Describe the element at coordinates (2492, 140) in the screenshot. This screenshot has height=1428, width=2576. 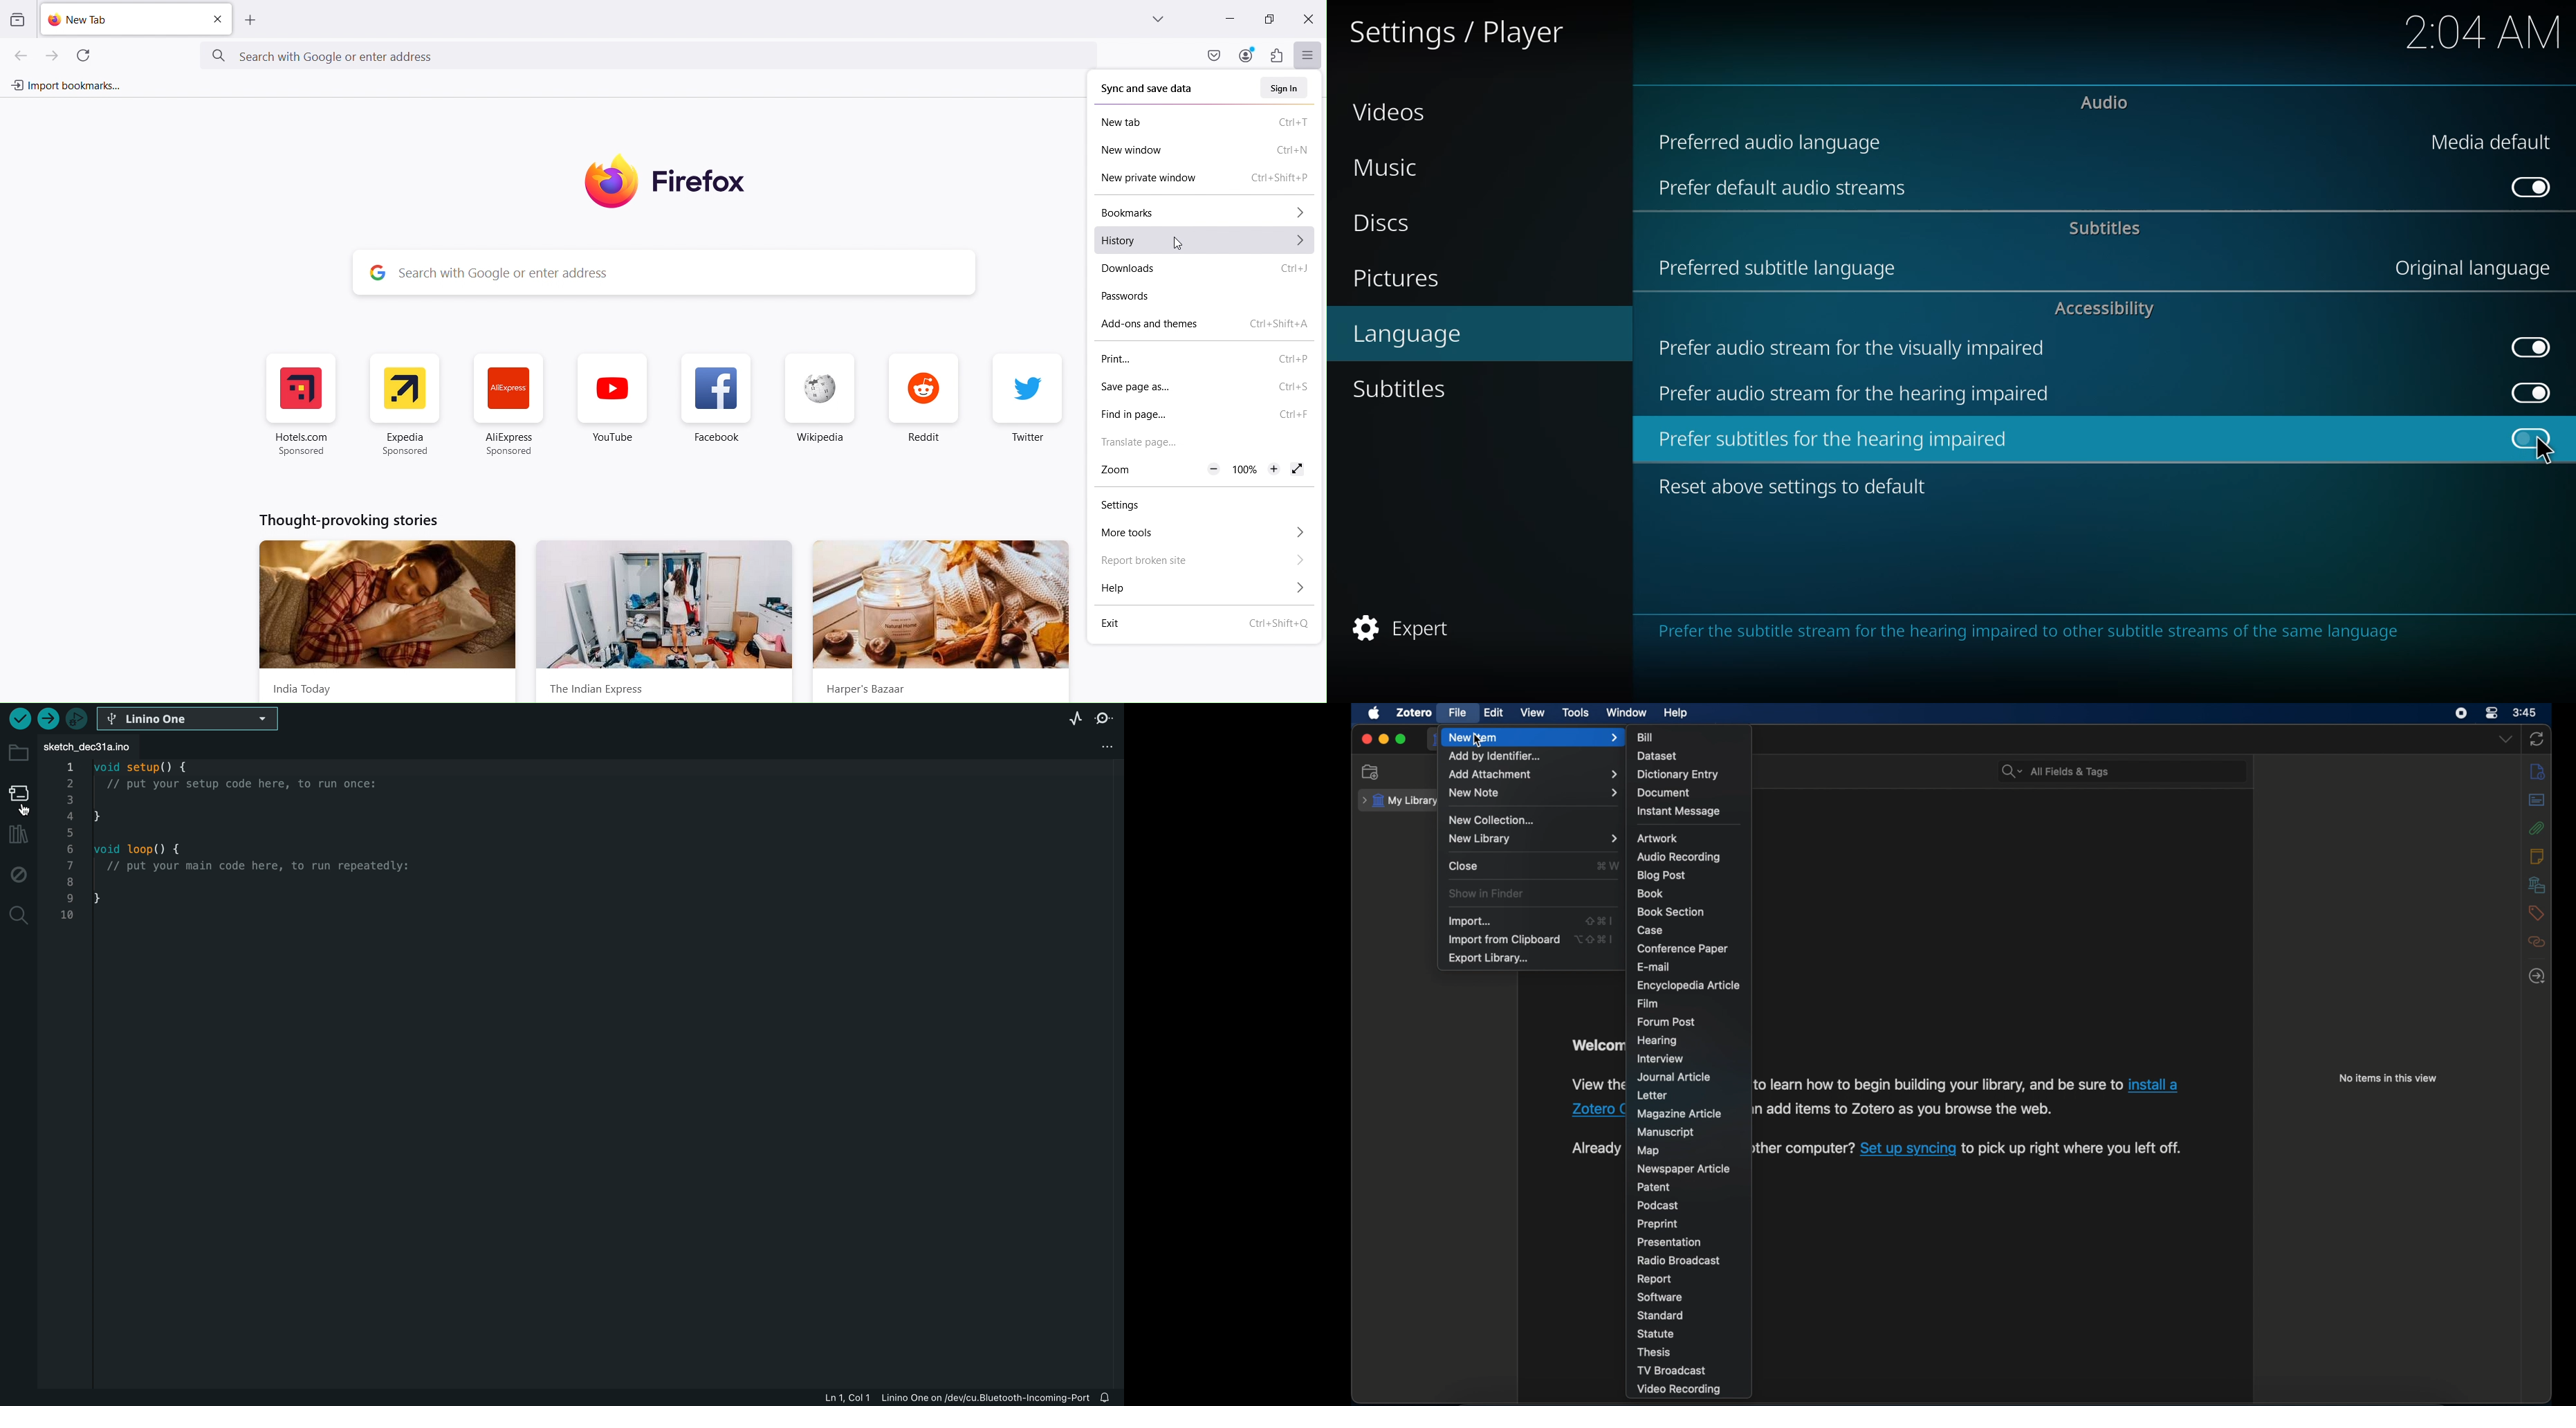
I see `media default` at that location.